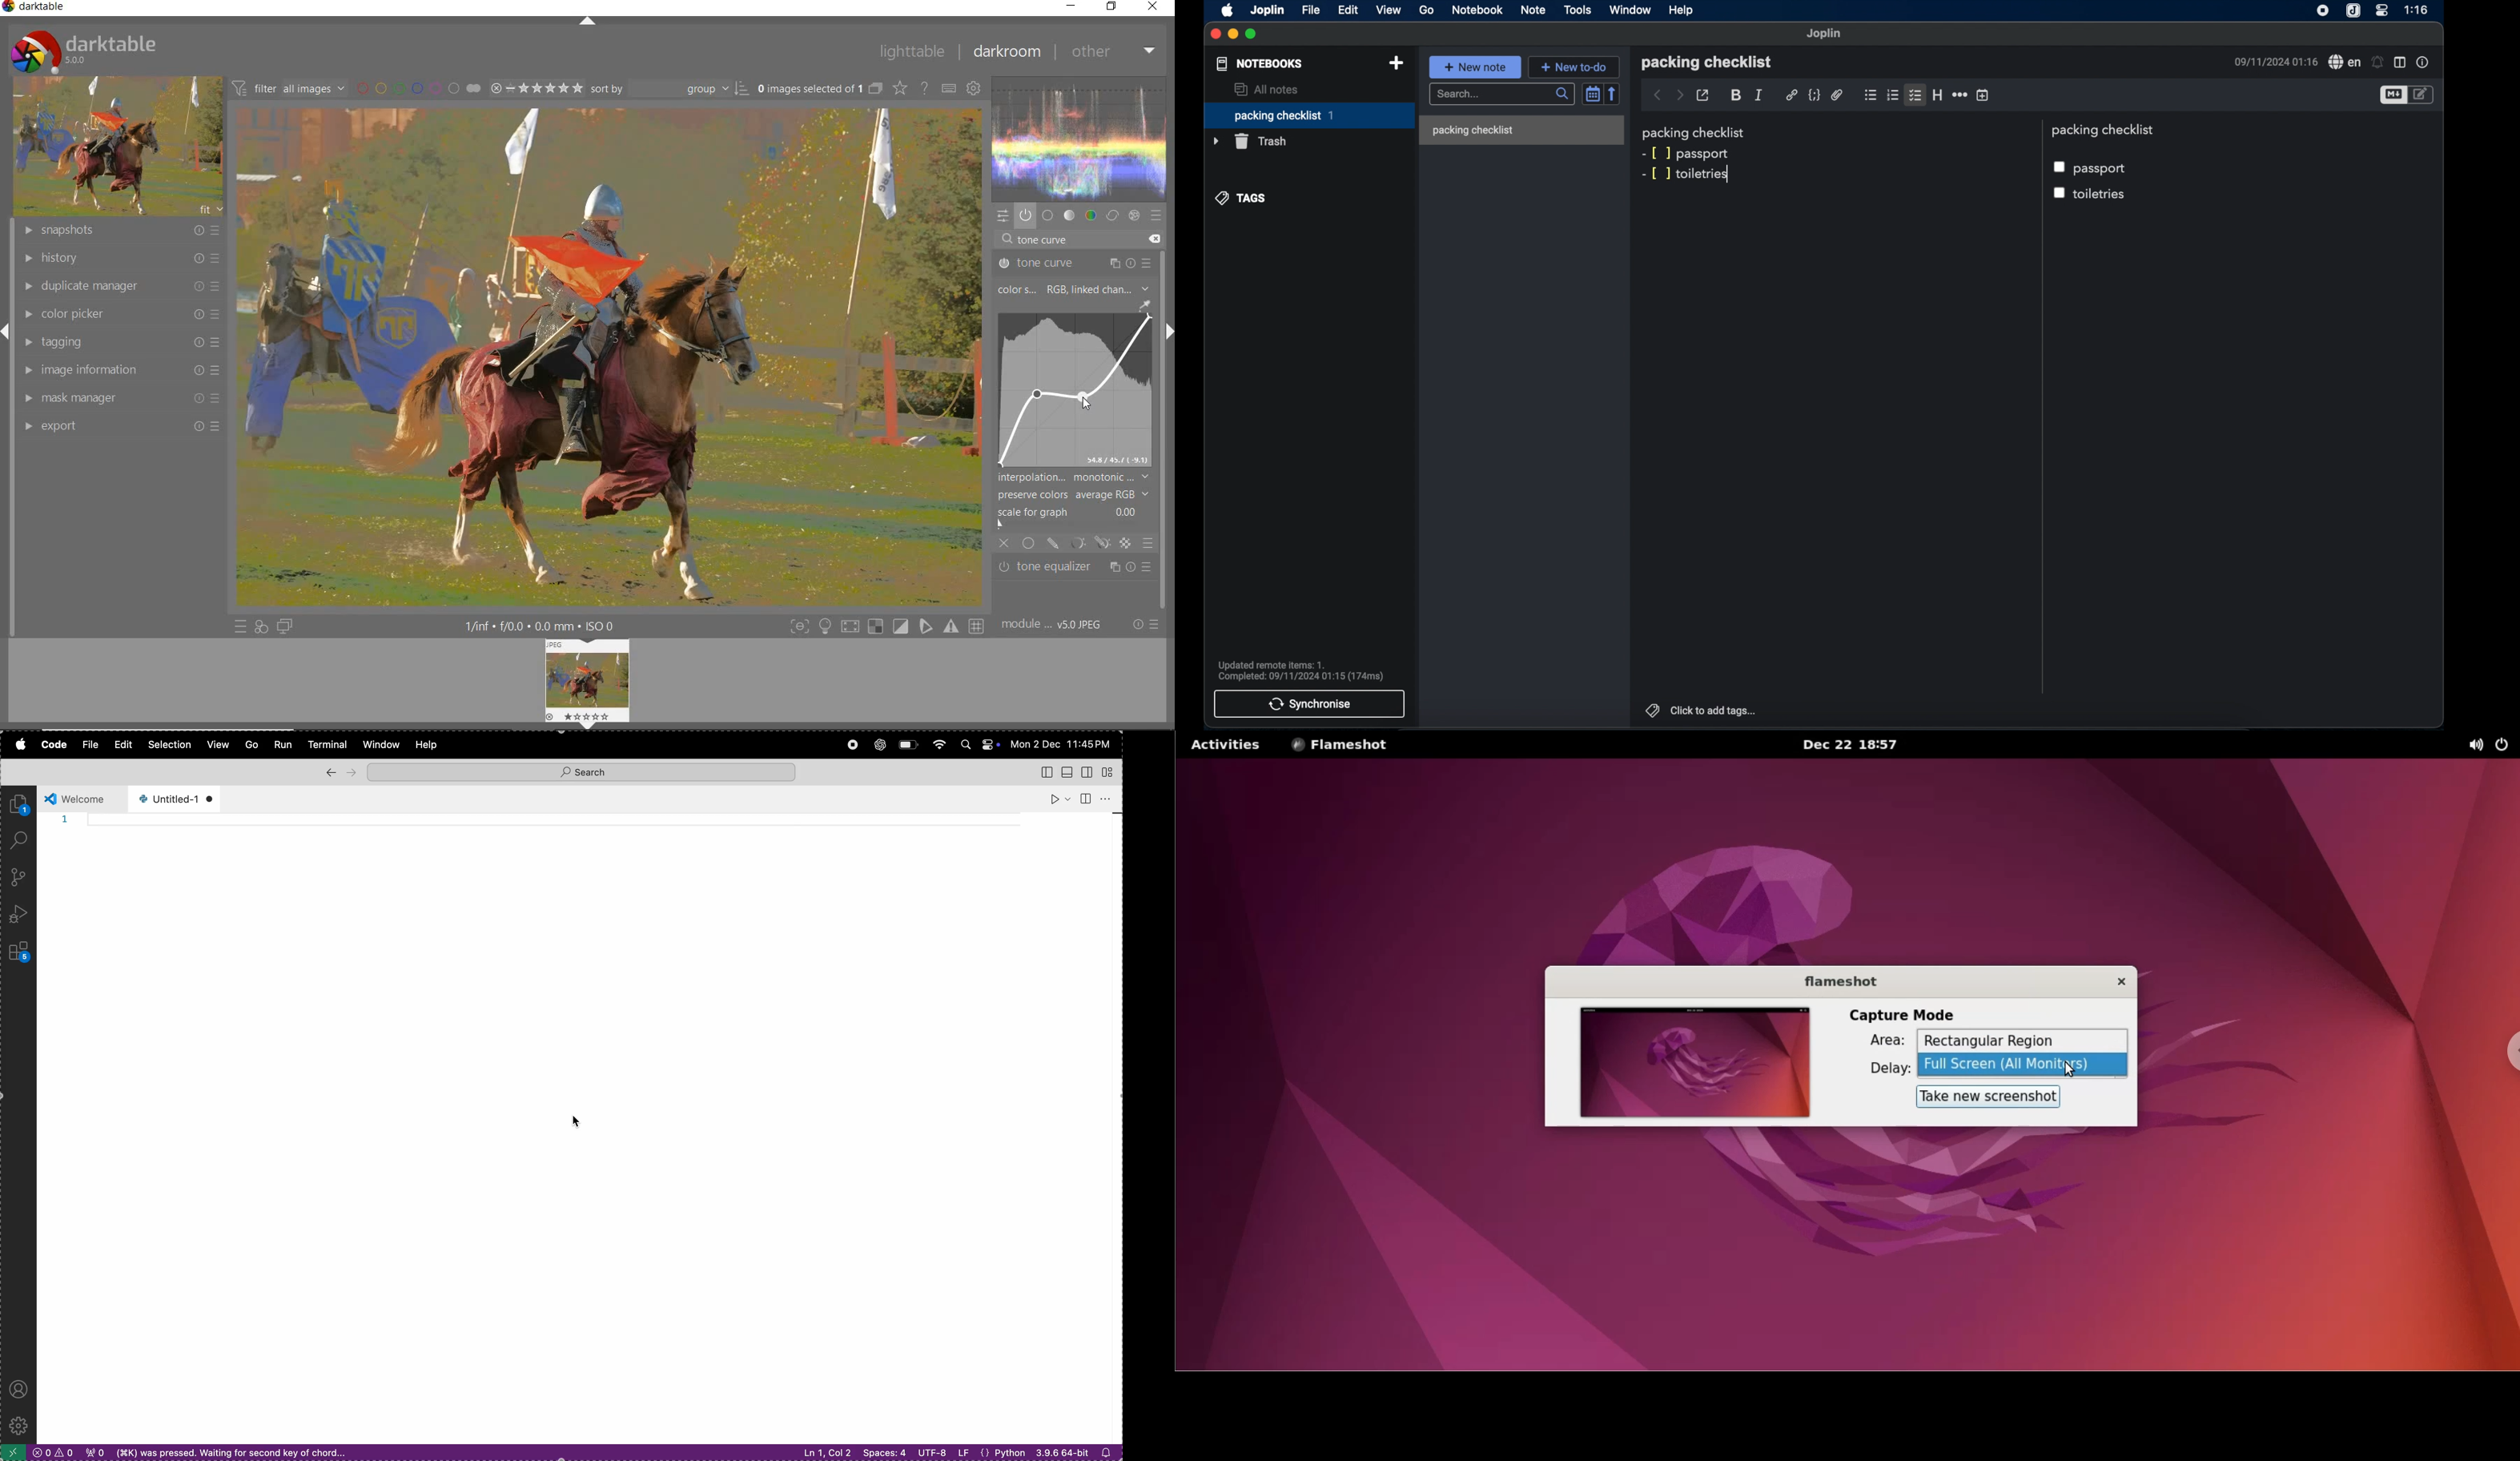 The width and height of the screenshot is (2520, 1484). I want to click on checklist, so click(1917, 96).